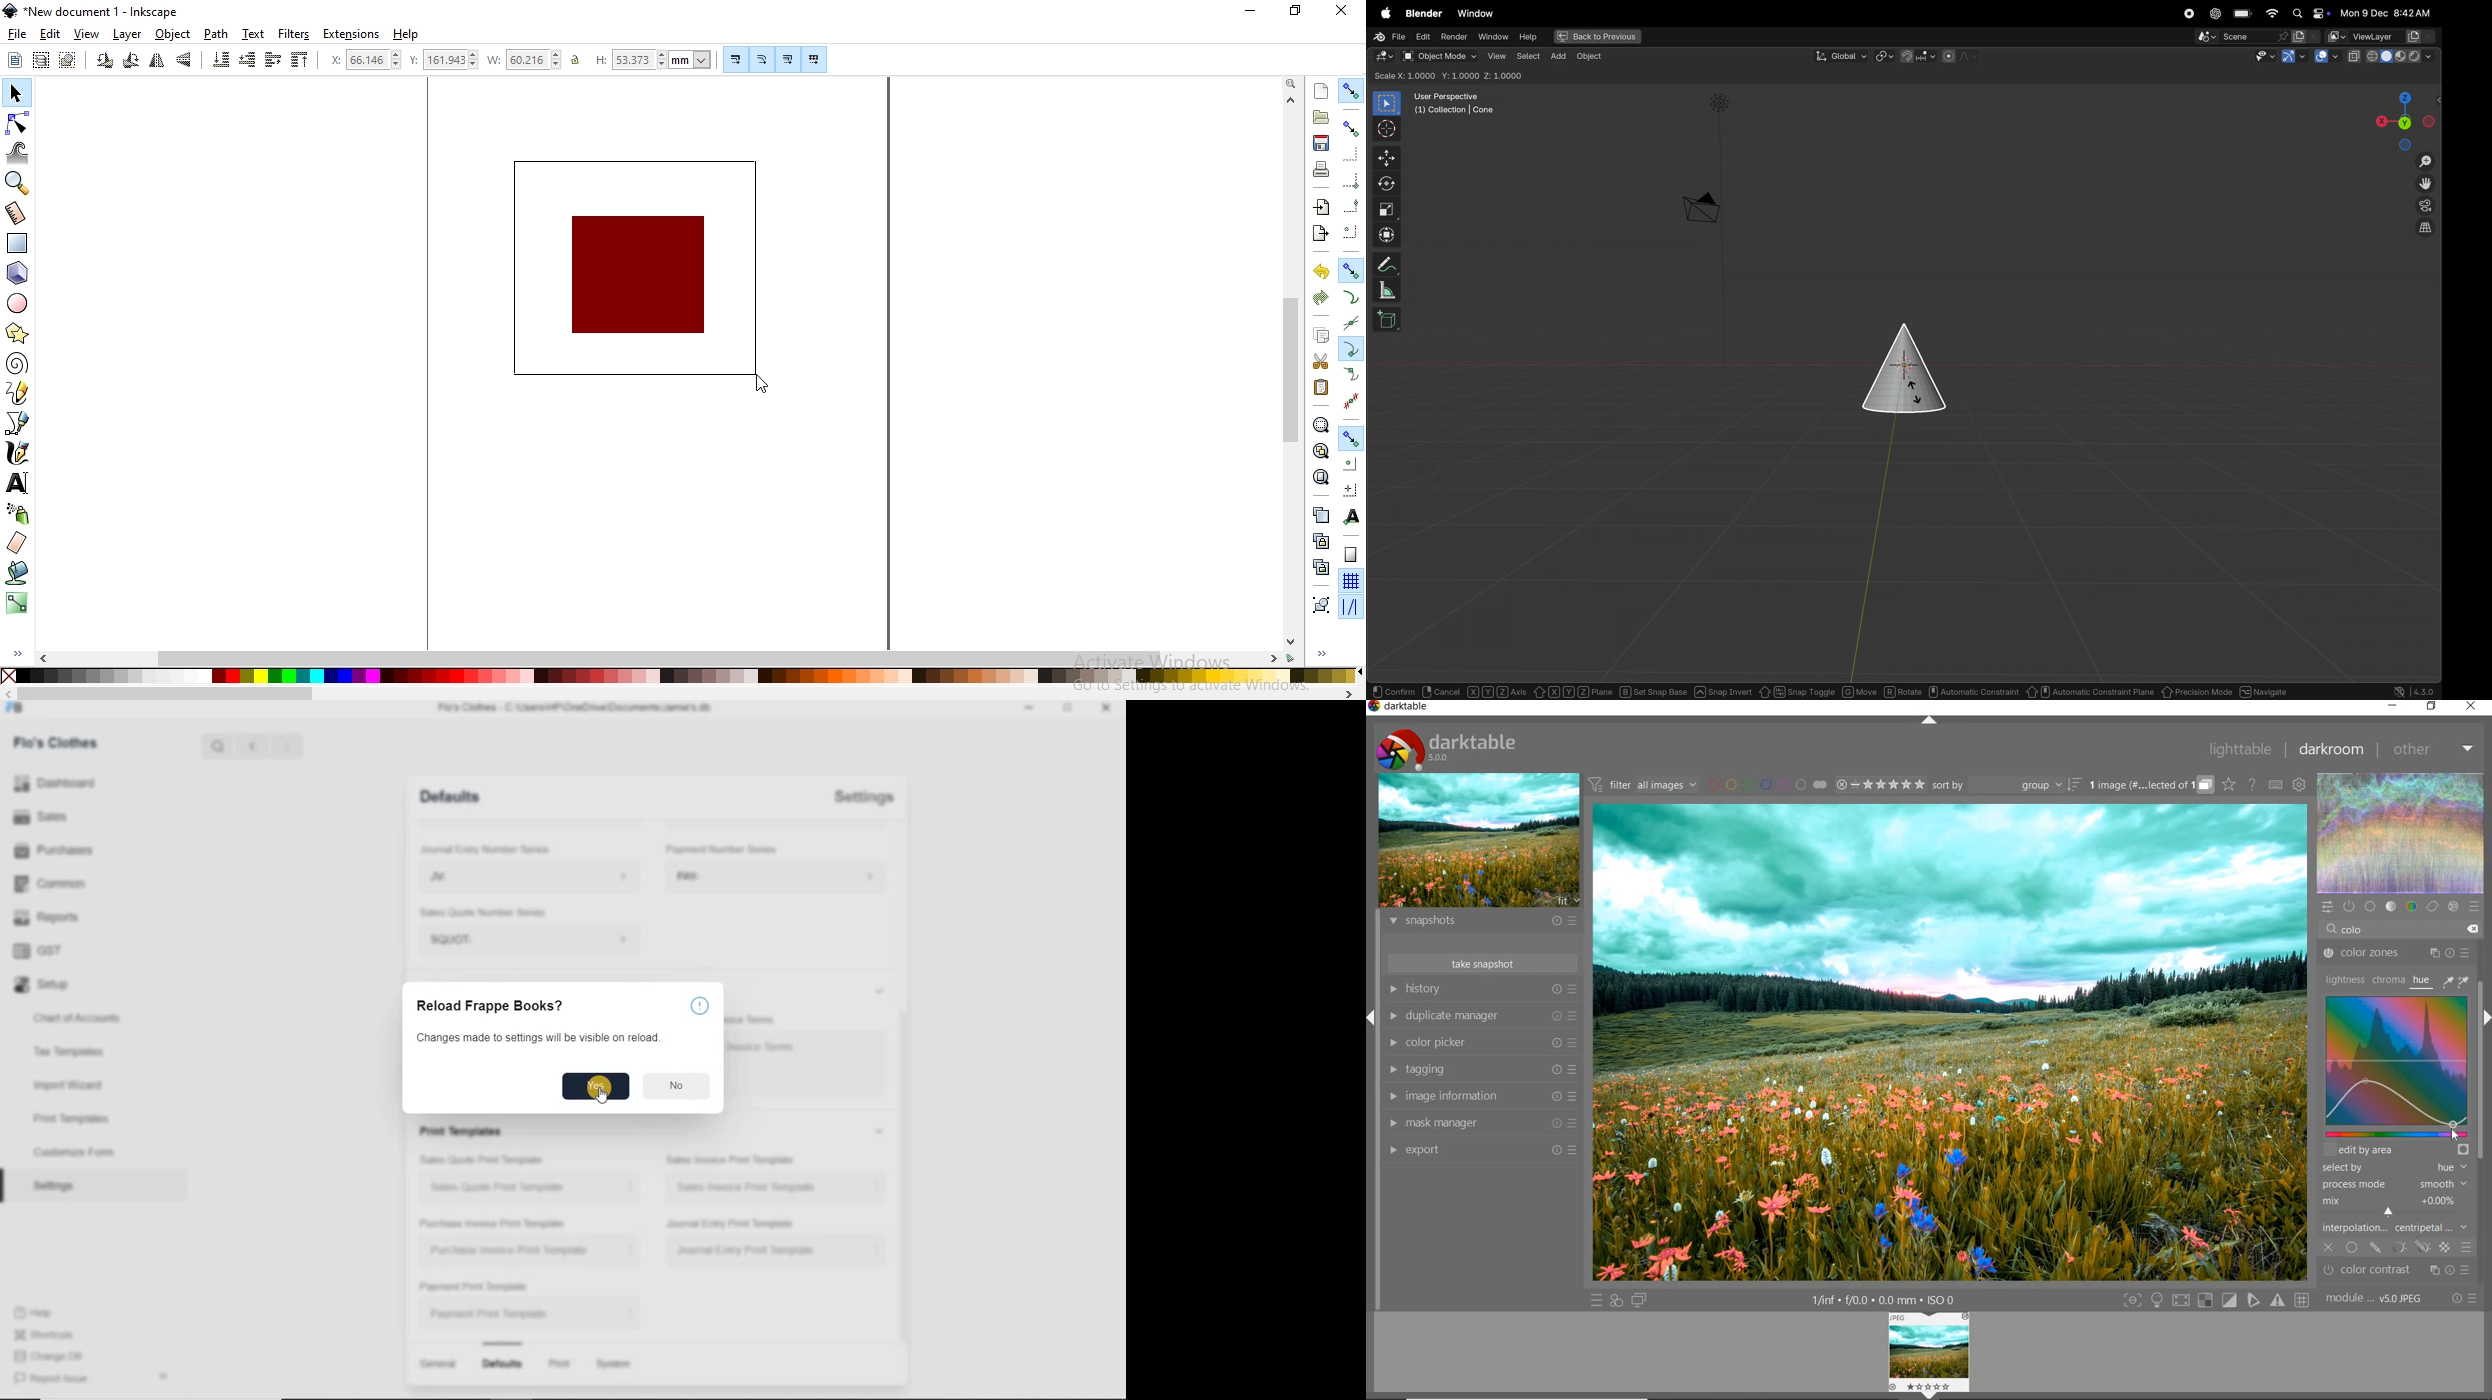  Describe the element at coordinates (579, 709) in the screenshot. I see `Flo's Clothes - C:\Users\HP\OneDrive\Documents\Jamie's.db` at that location.